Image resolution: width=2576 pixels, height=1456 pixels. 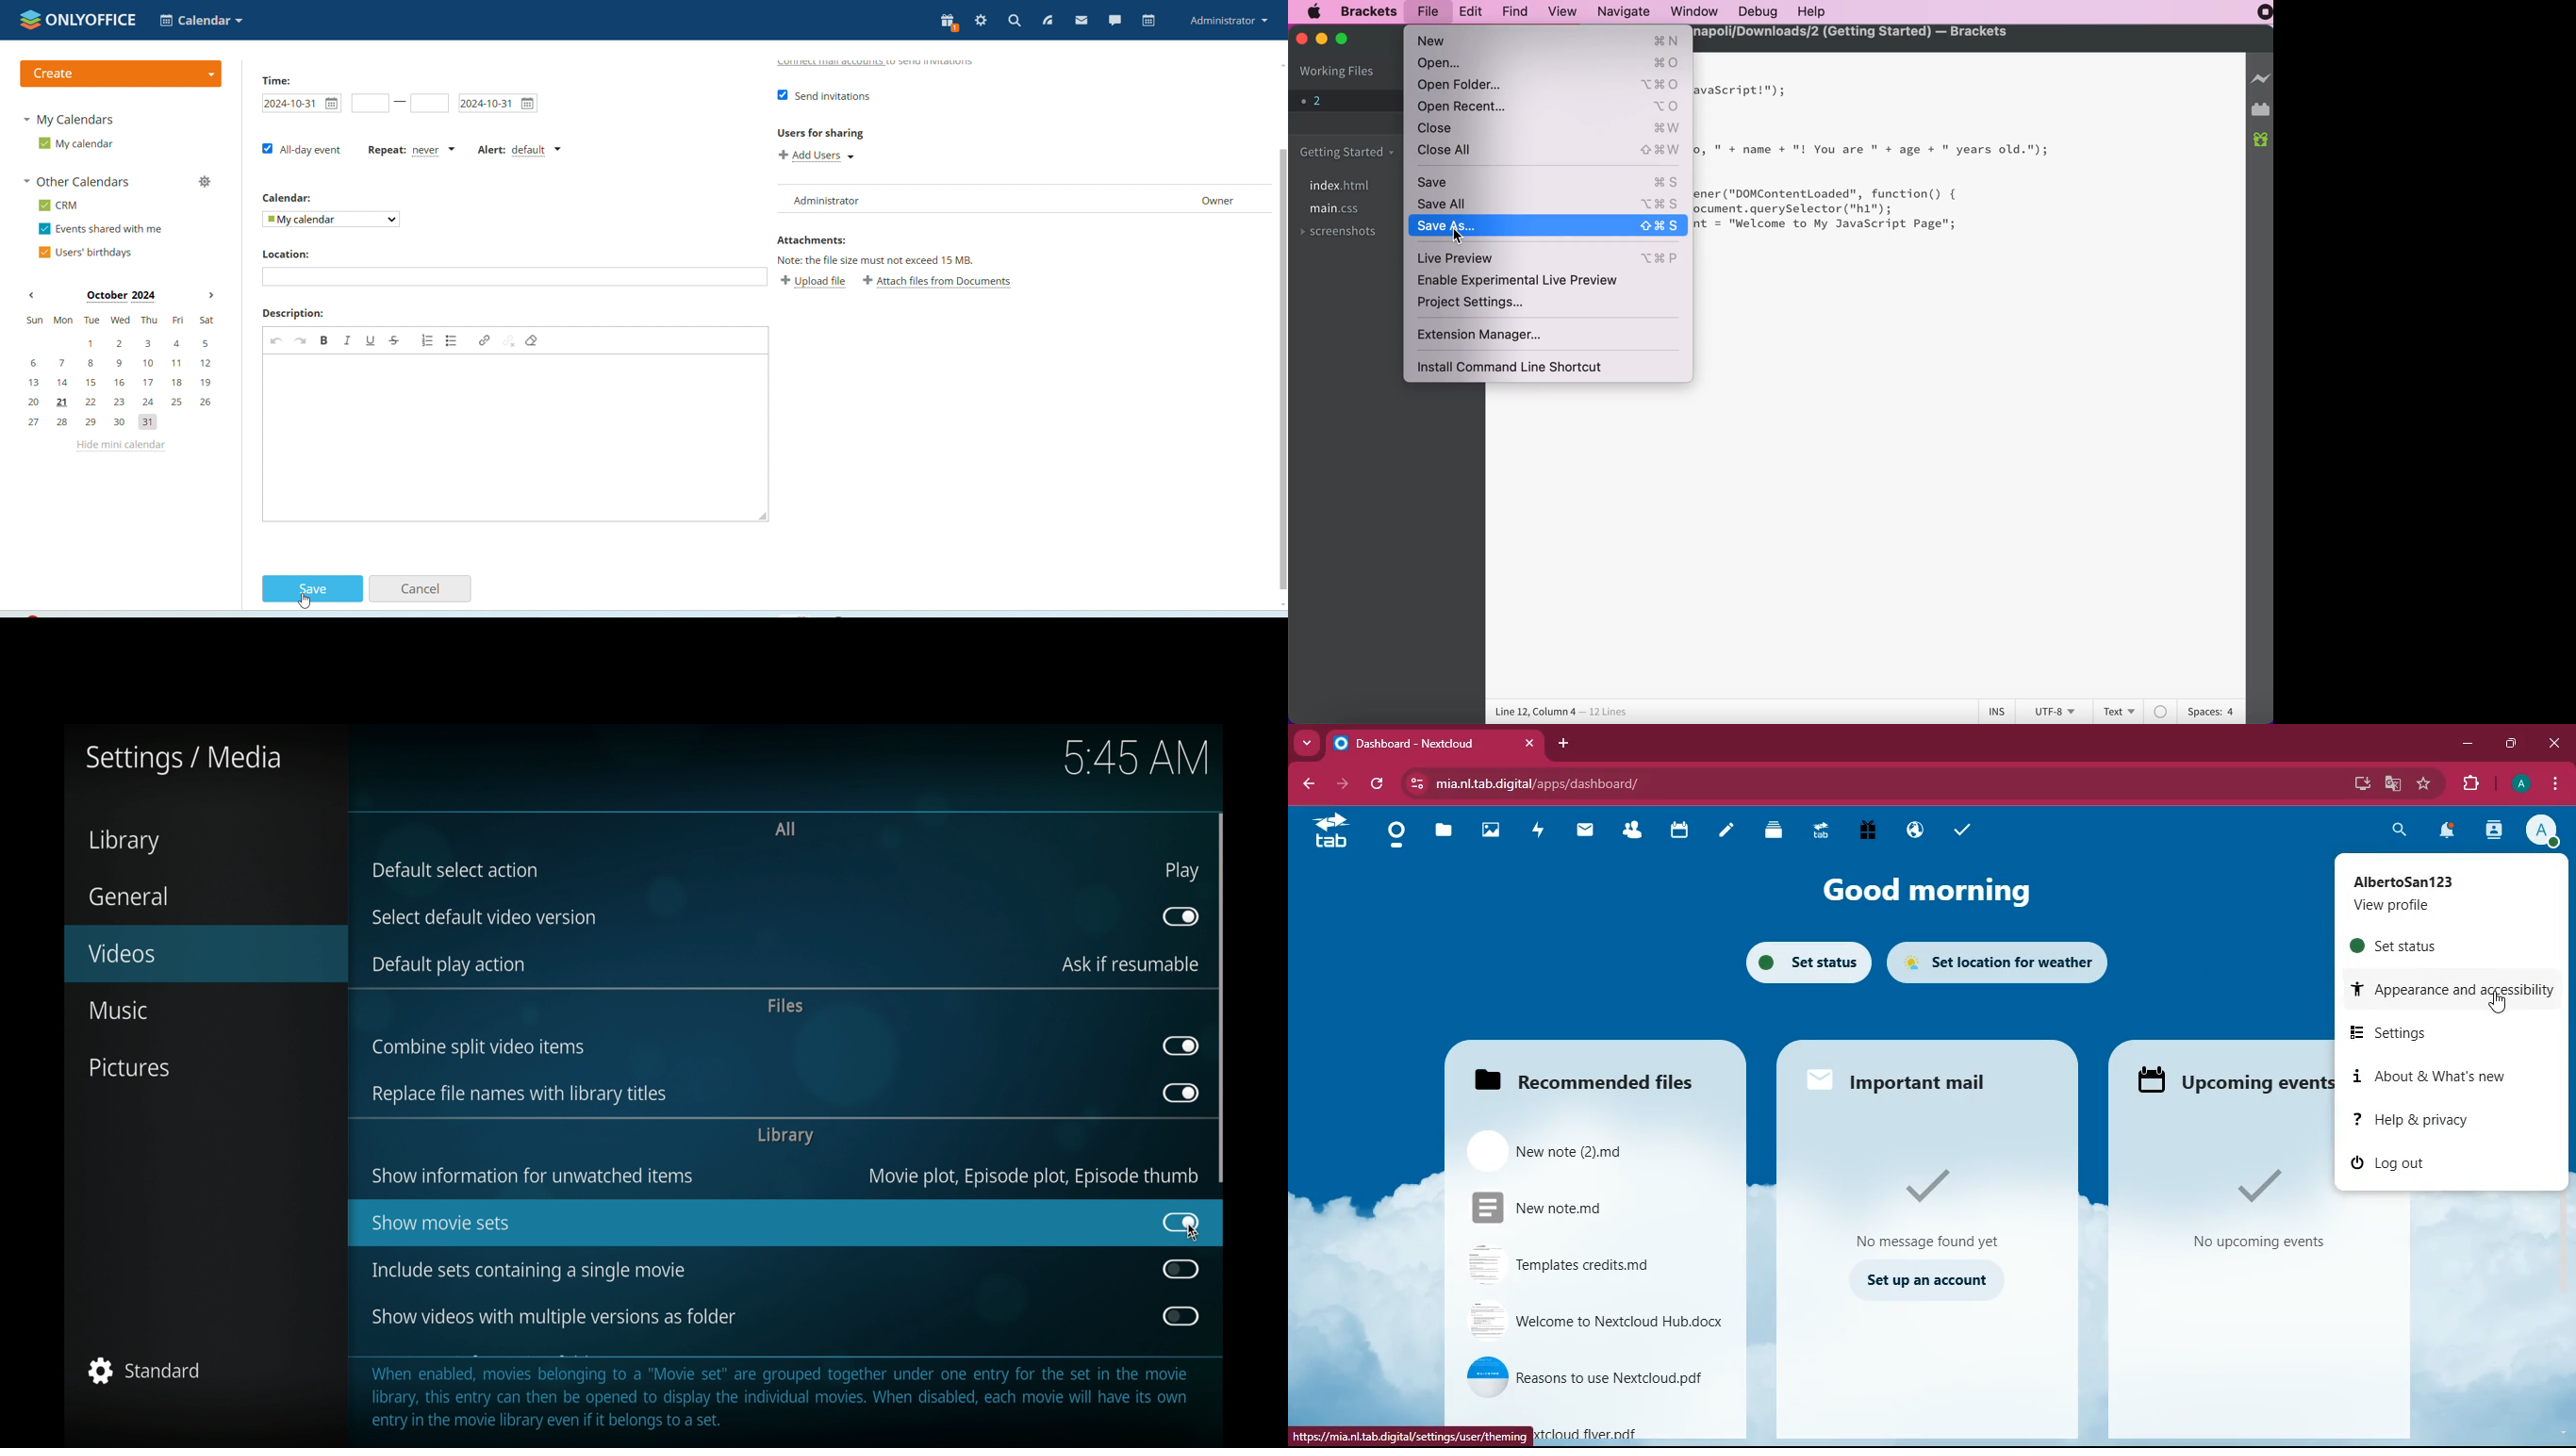 I want to click on movie plot, so click(x=1034, y=1176).